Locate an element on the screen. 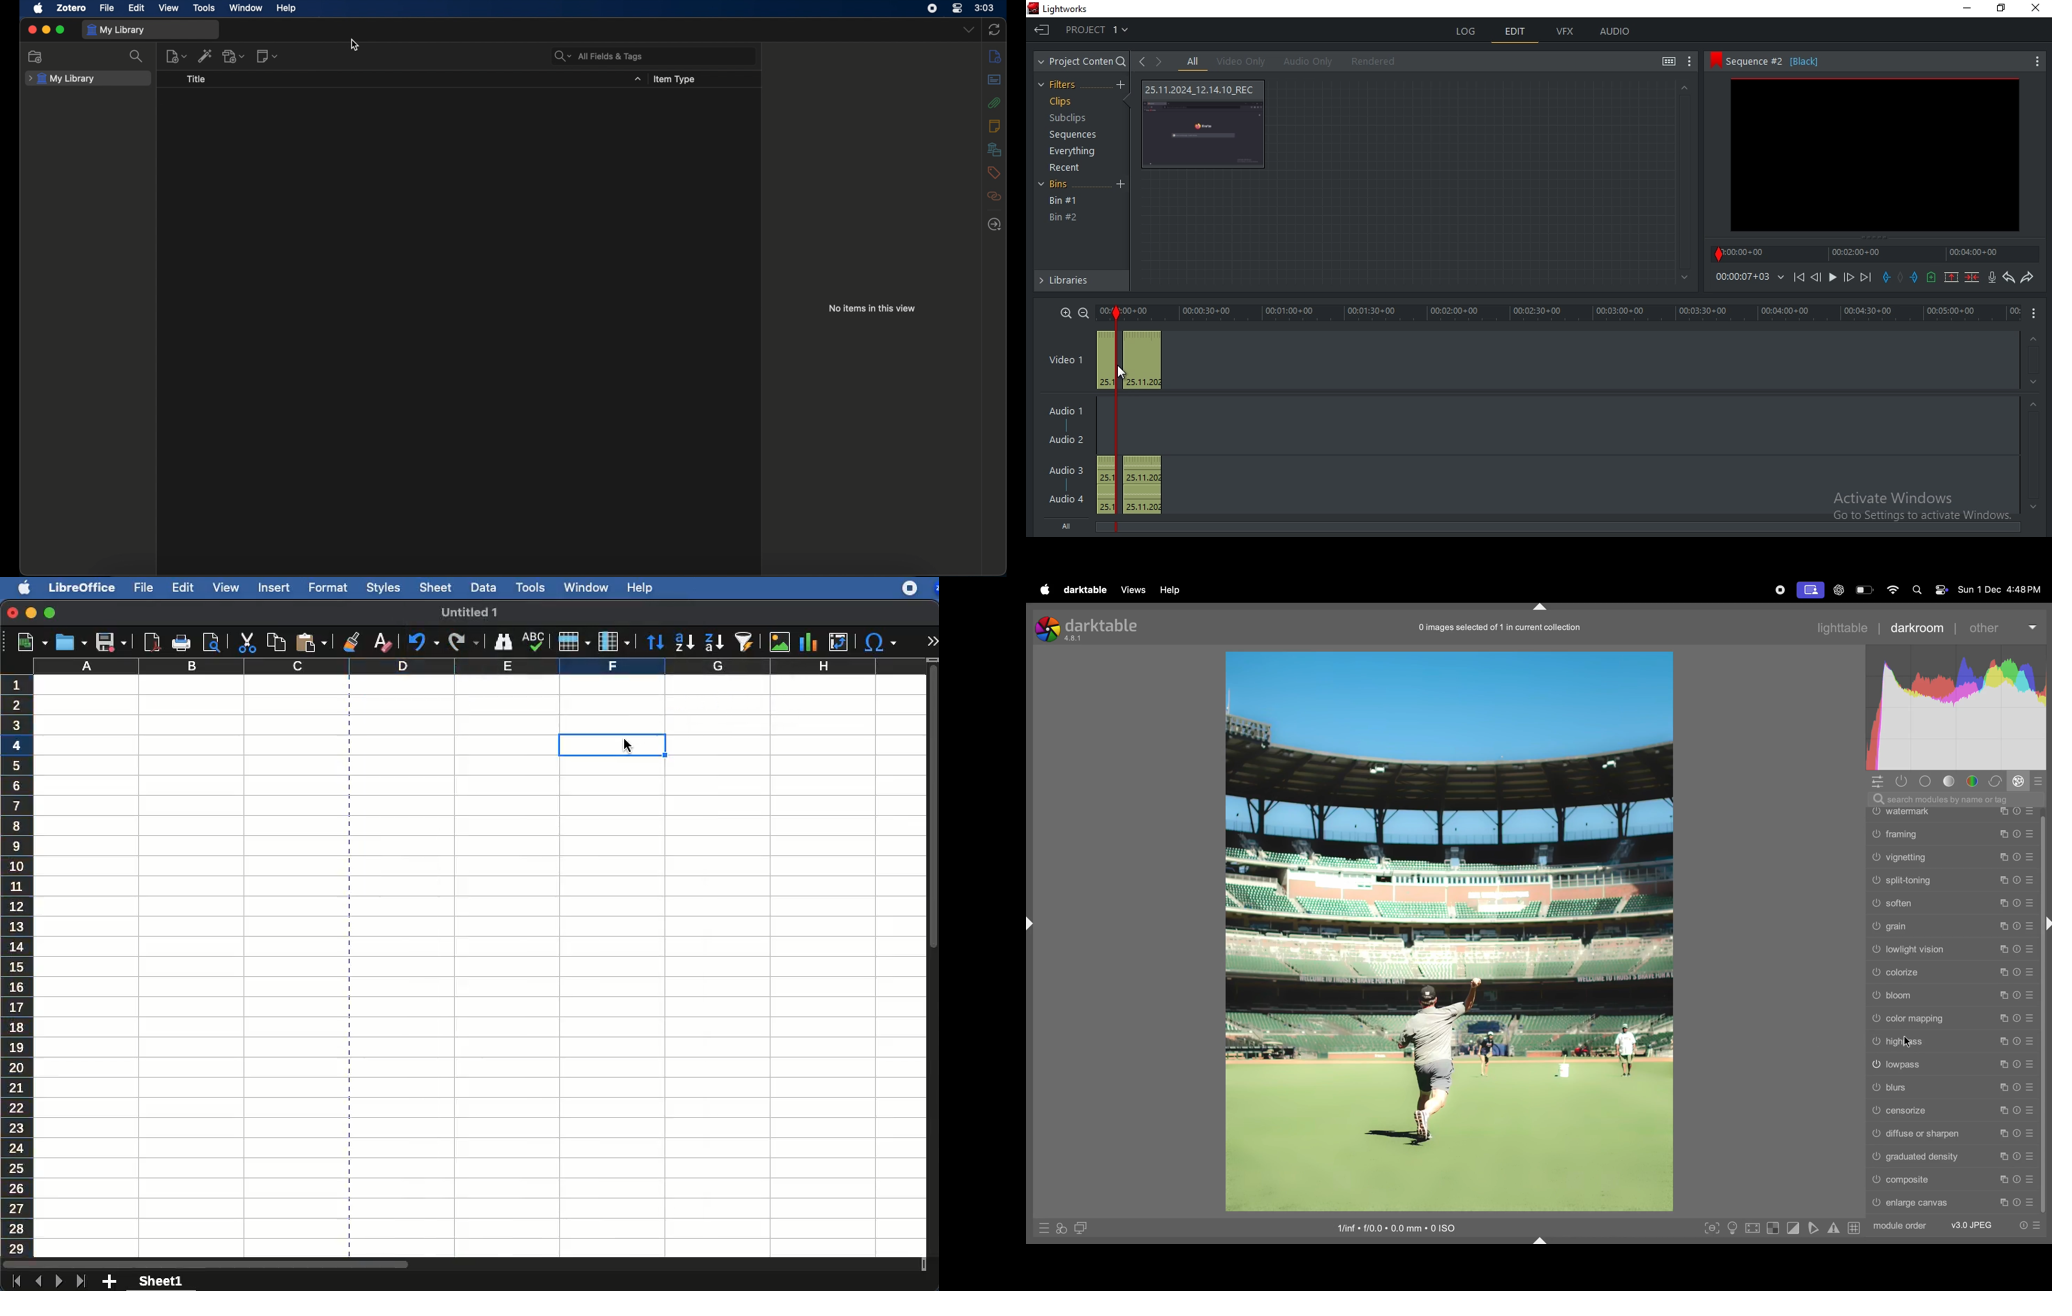 The width and height of the screenshot is (2072, 1316). related is located at coordinates (994, 196).